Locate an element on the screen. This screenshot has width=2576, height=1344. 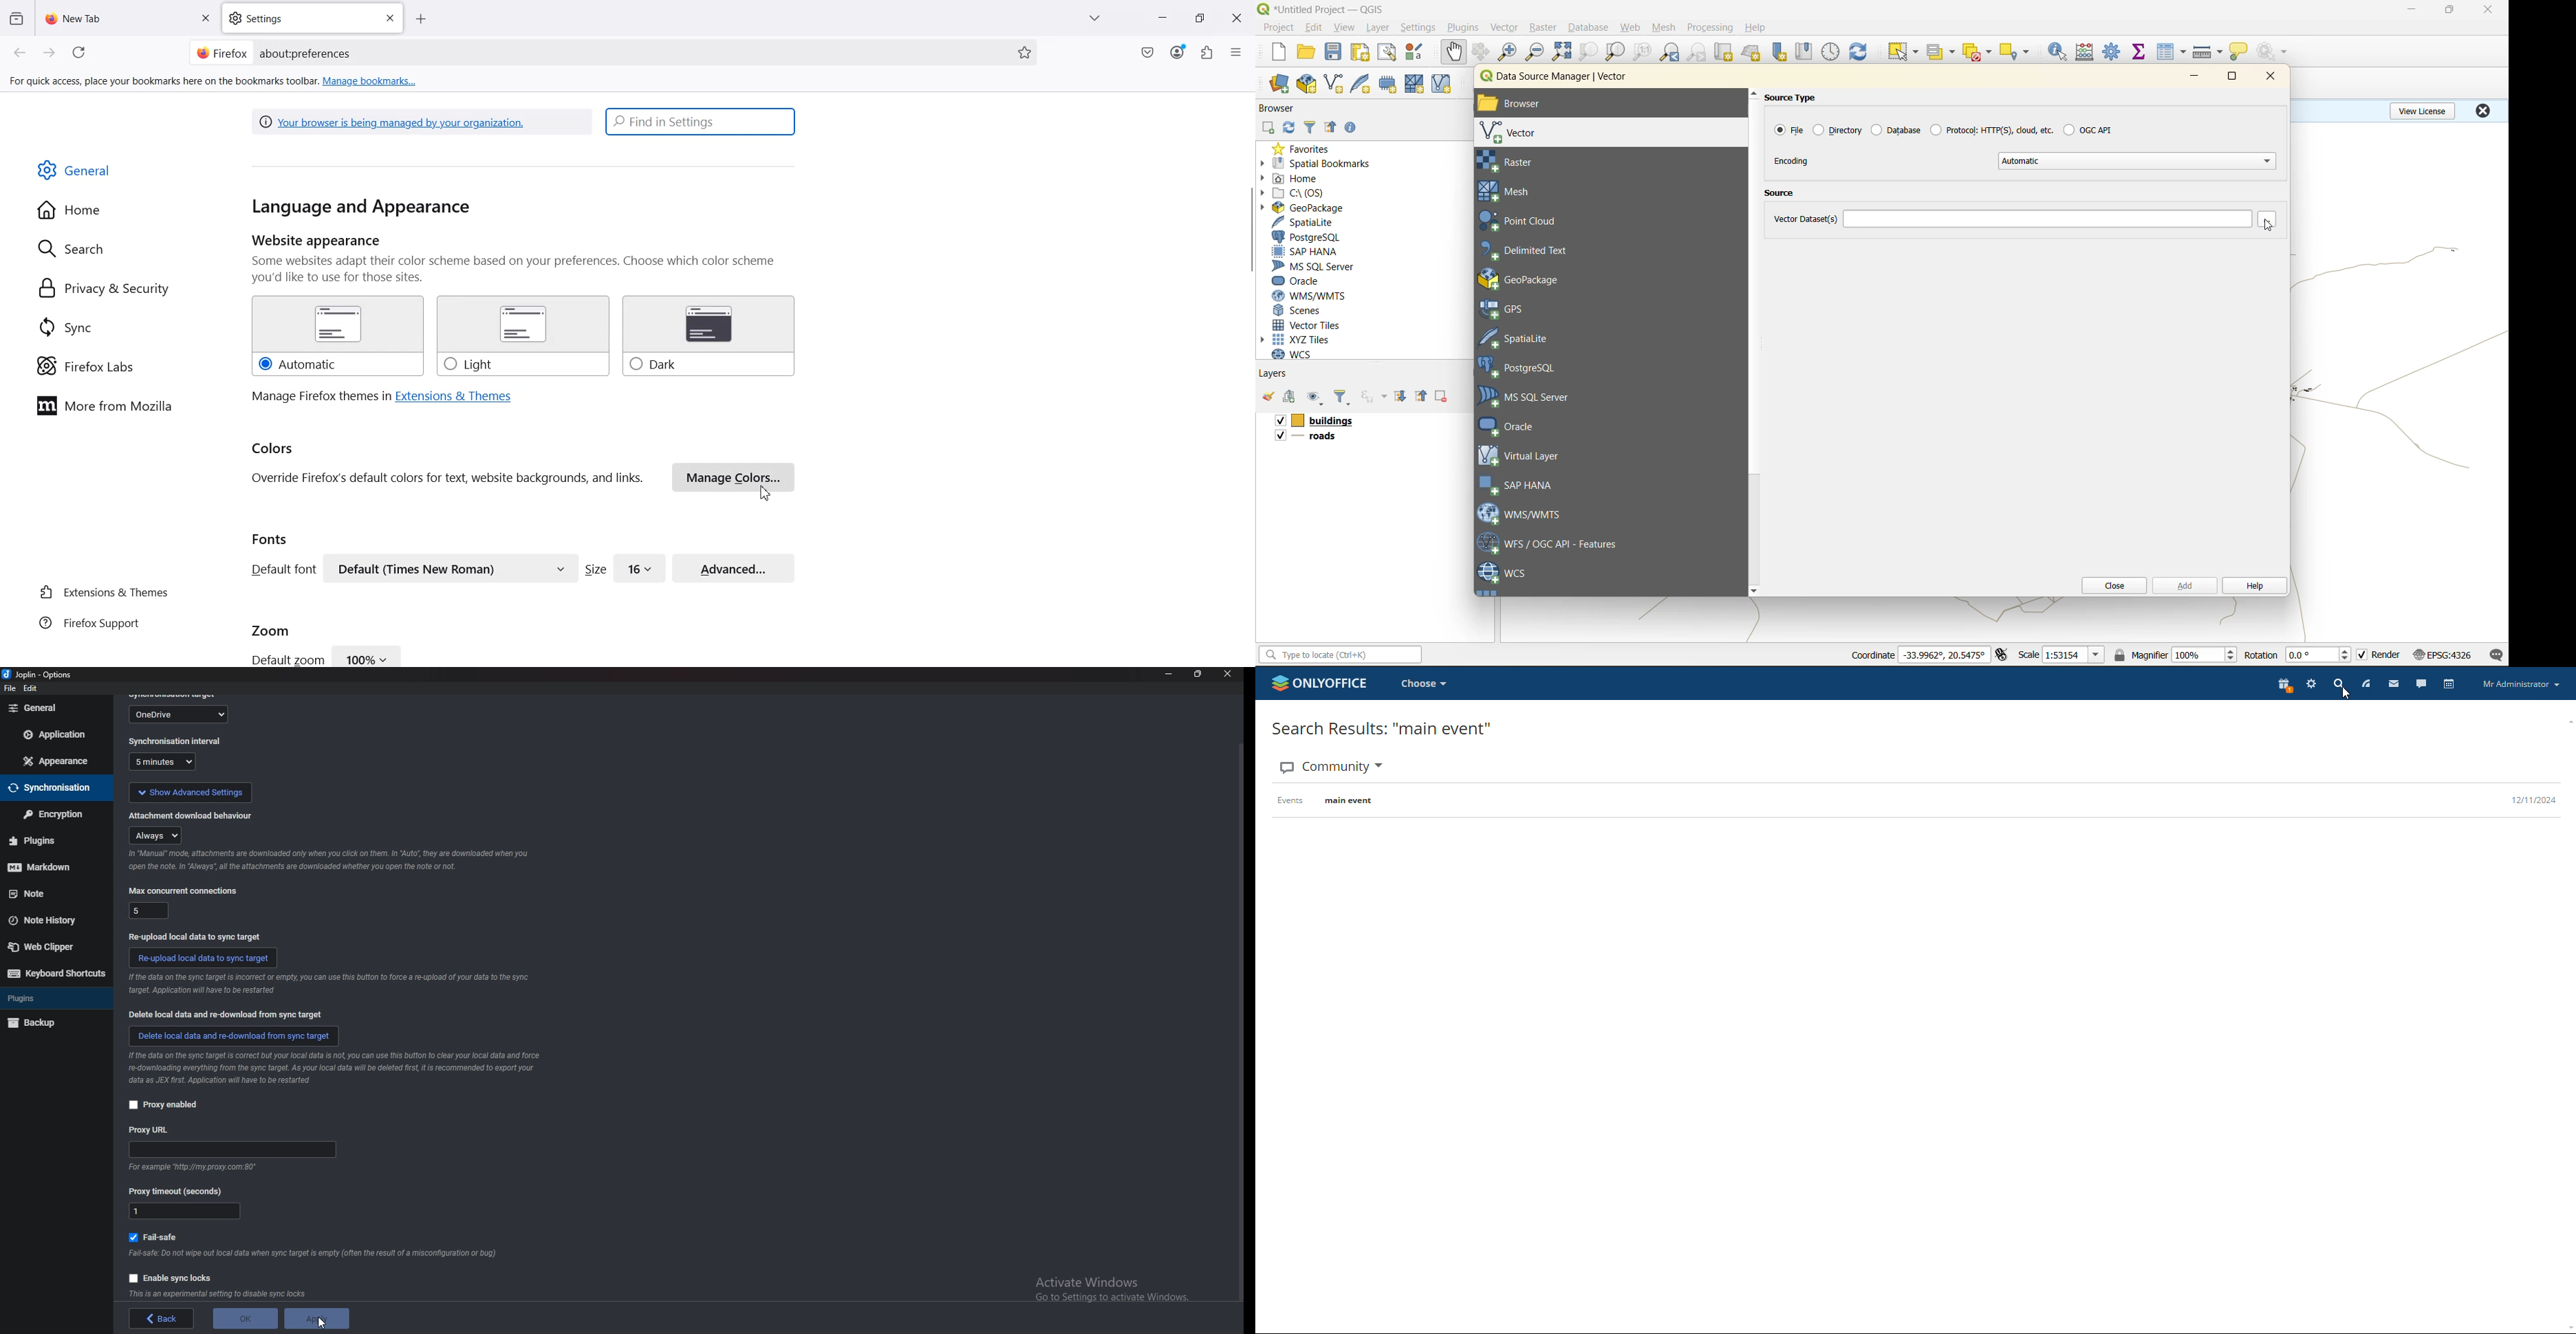
Zoom is located at coordinates (271, 629).